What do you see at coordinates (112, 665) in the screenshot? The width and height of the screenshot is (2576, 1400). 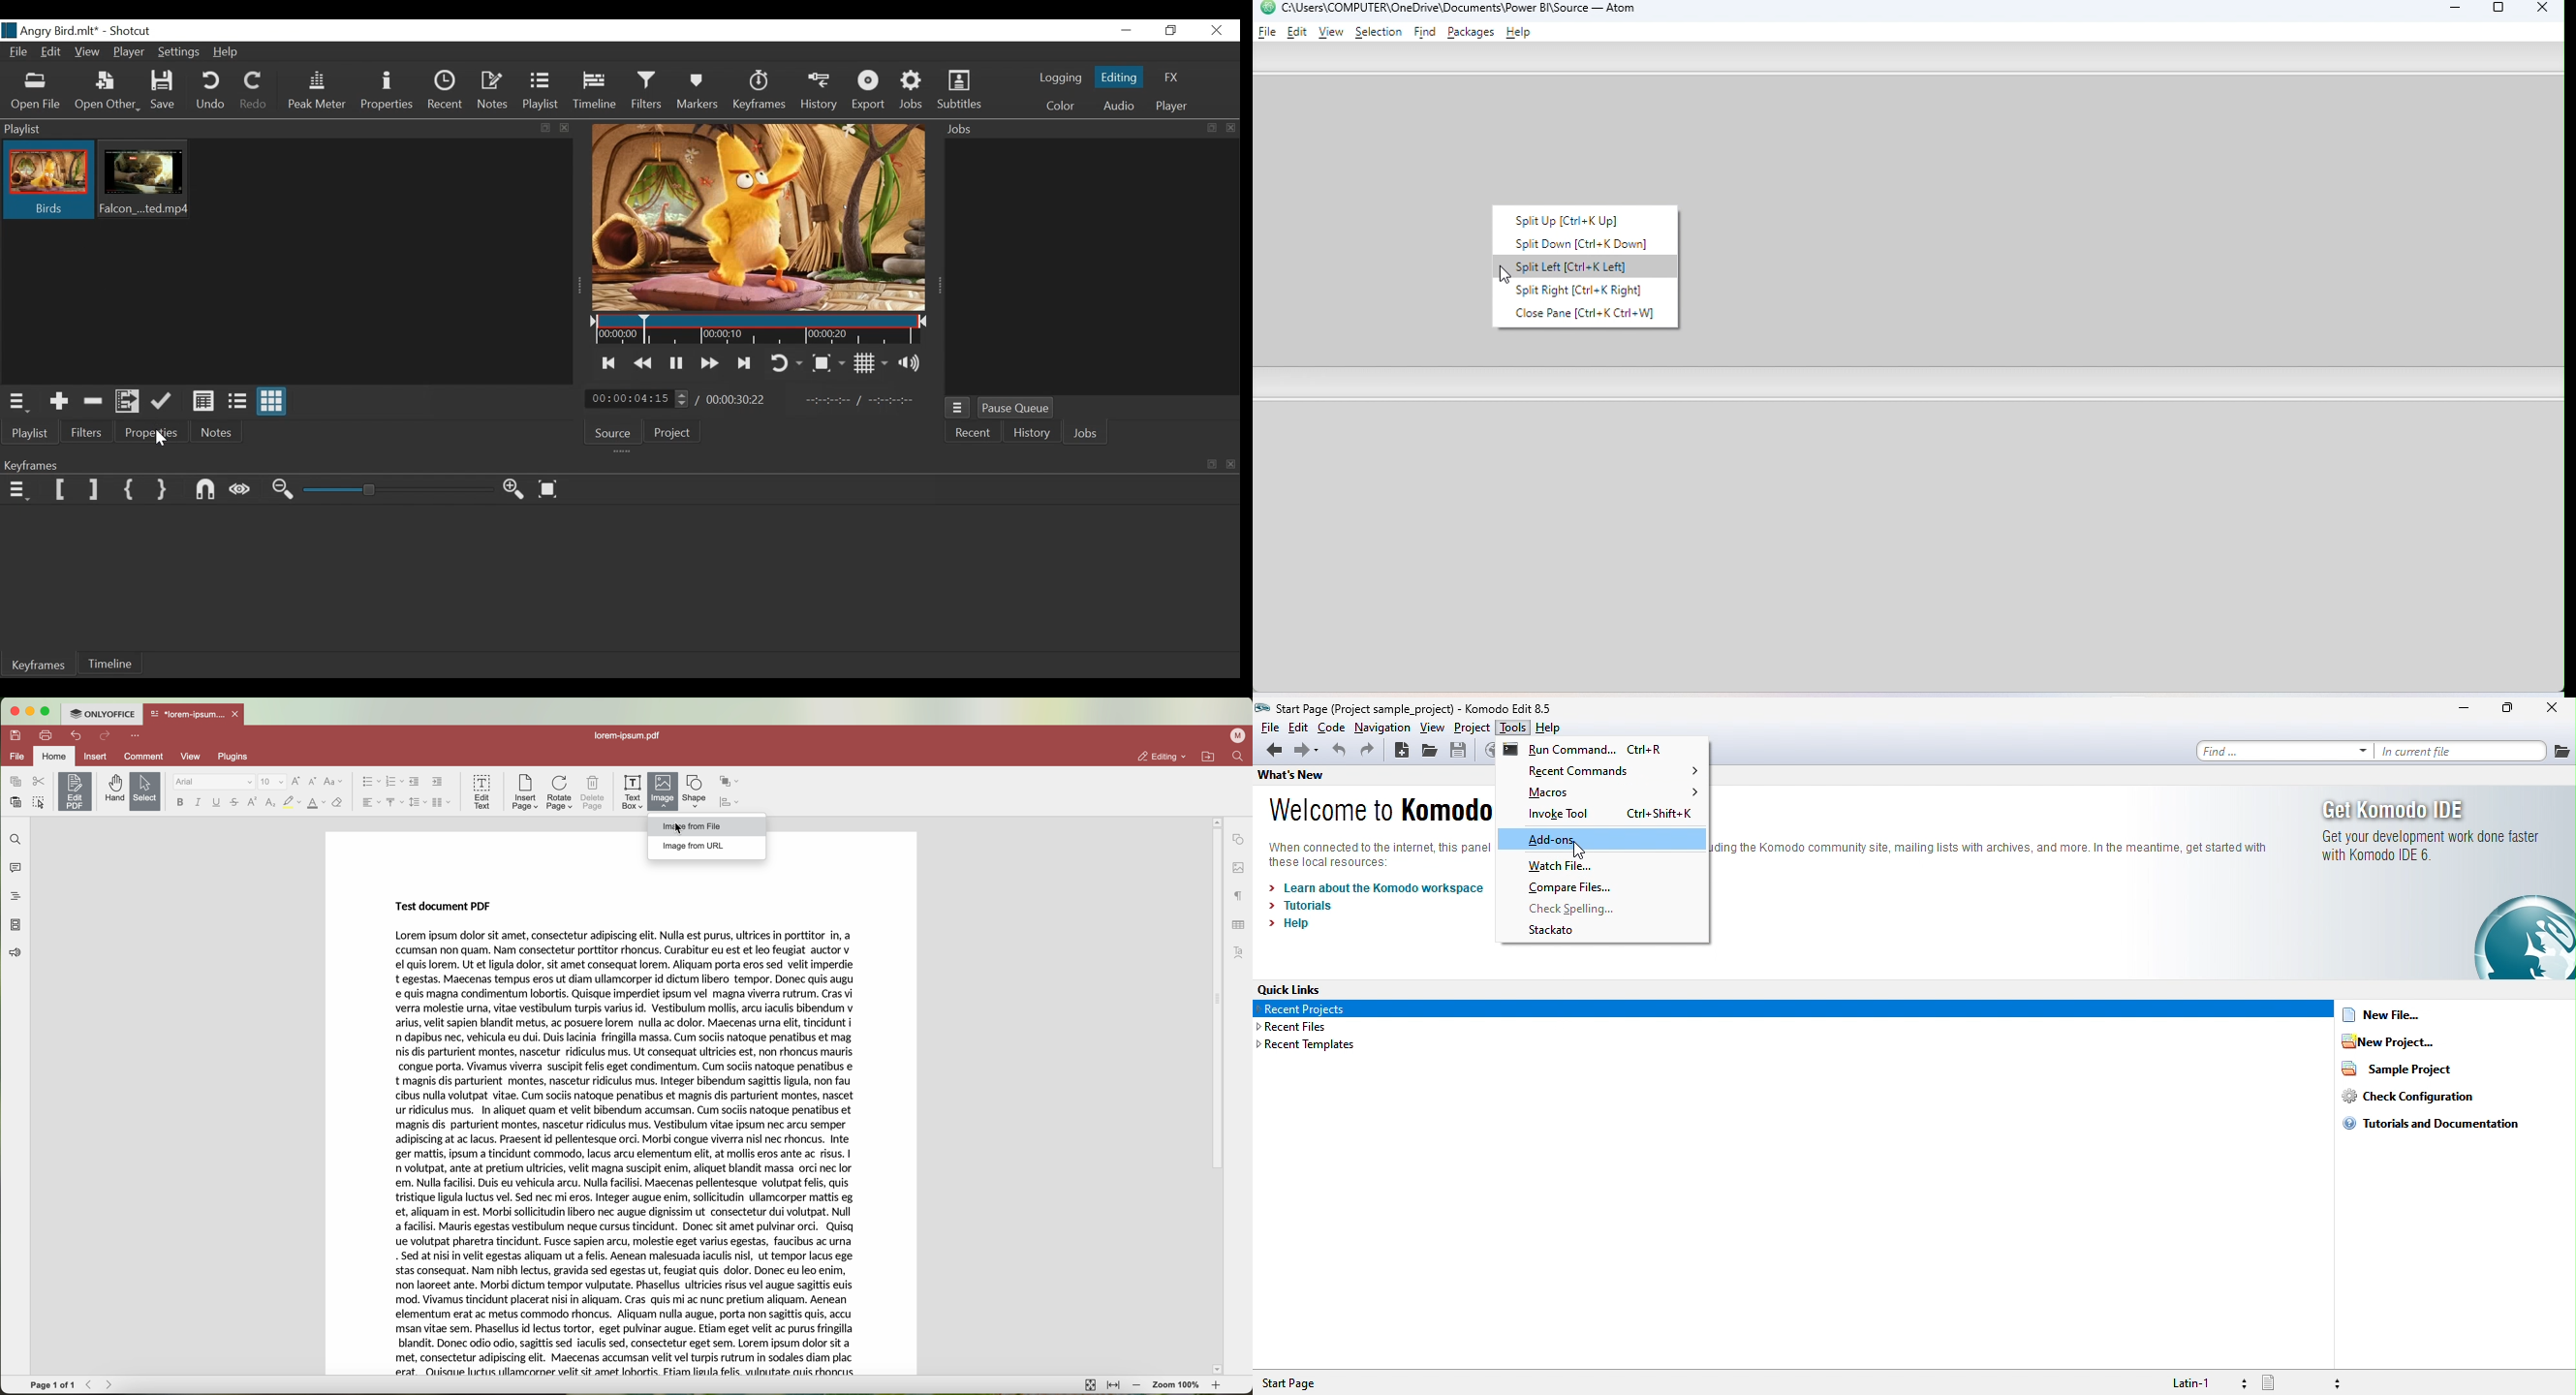 I see `Timeline` at bounding box center [112, 665].